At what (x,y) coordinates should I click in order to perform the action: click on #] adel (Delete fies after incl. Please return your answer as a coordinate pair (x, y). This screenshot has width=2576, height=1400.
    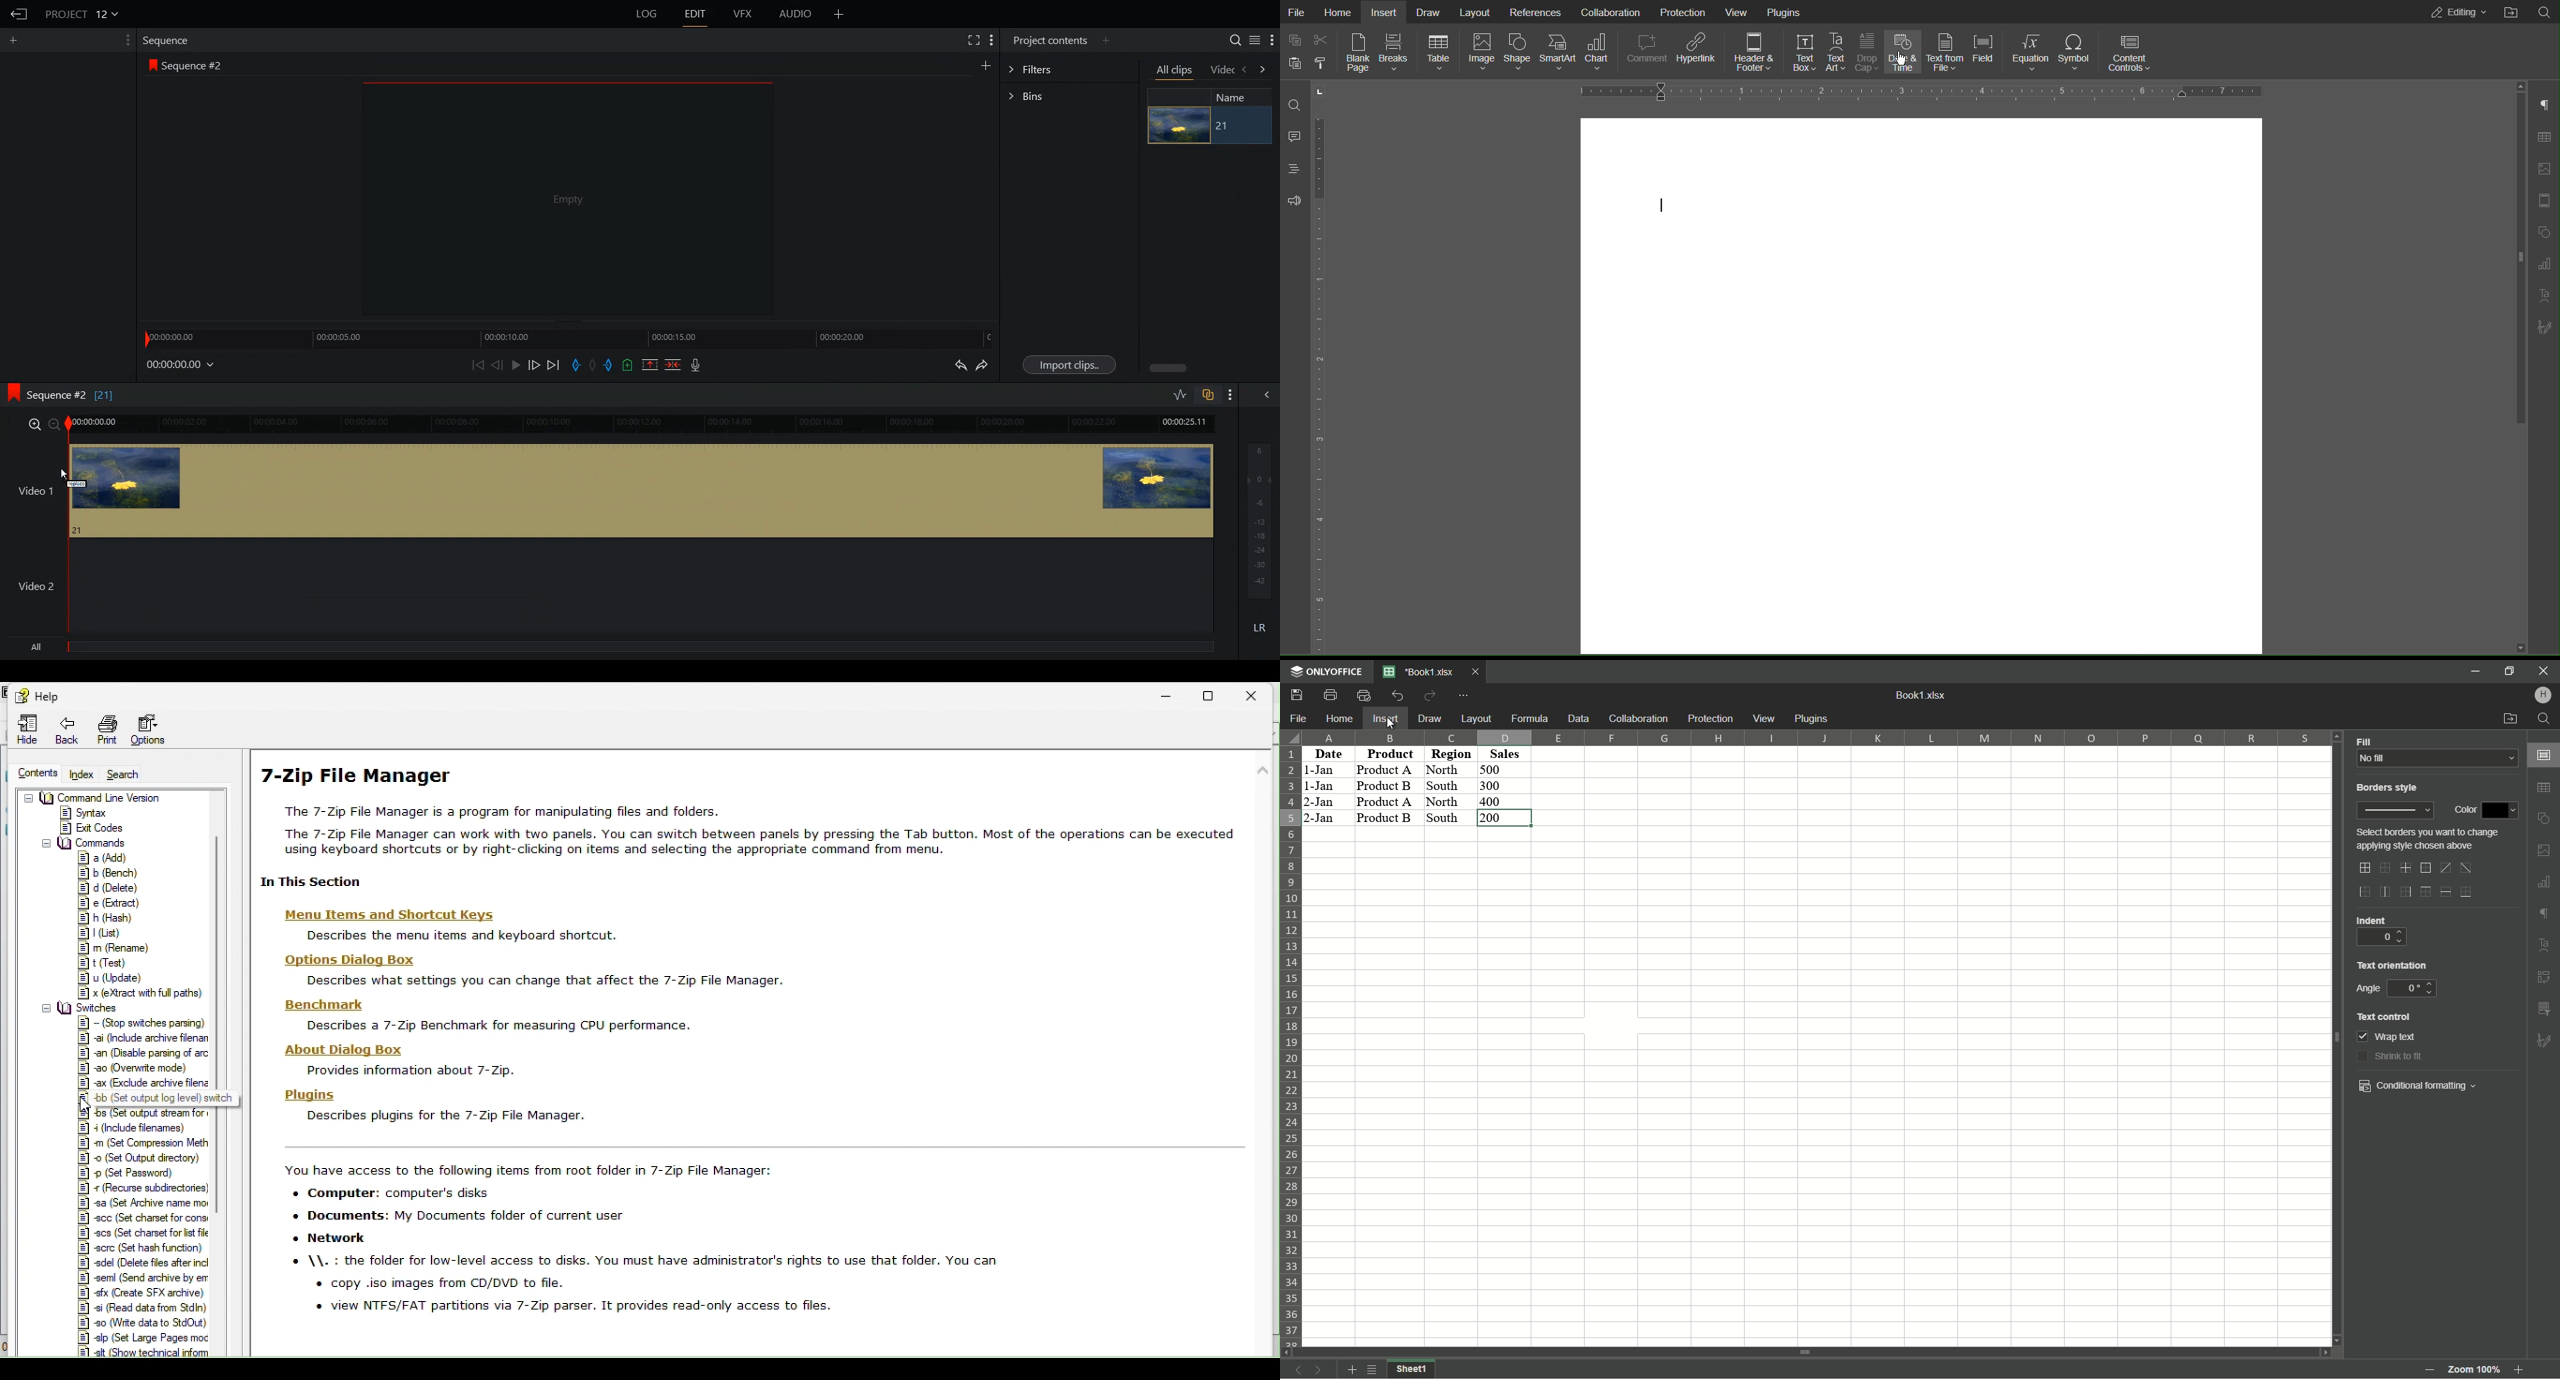
    Looking at the image, I should click on (147, 1263).